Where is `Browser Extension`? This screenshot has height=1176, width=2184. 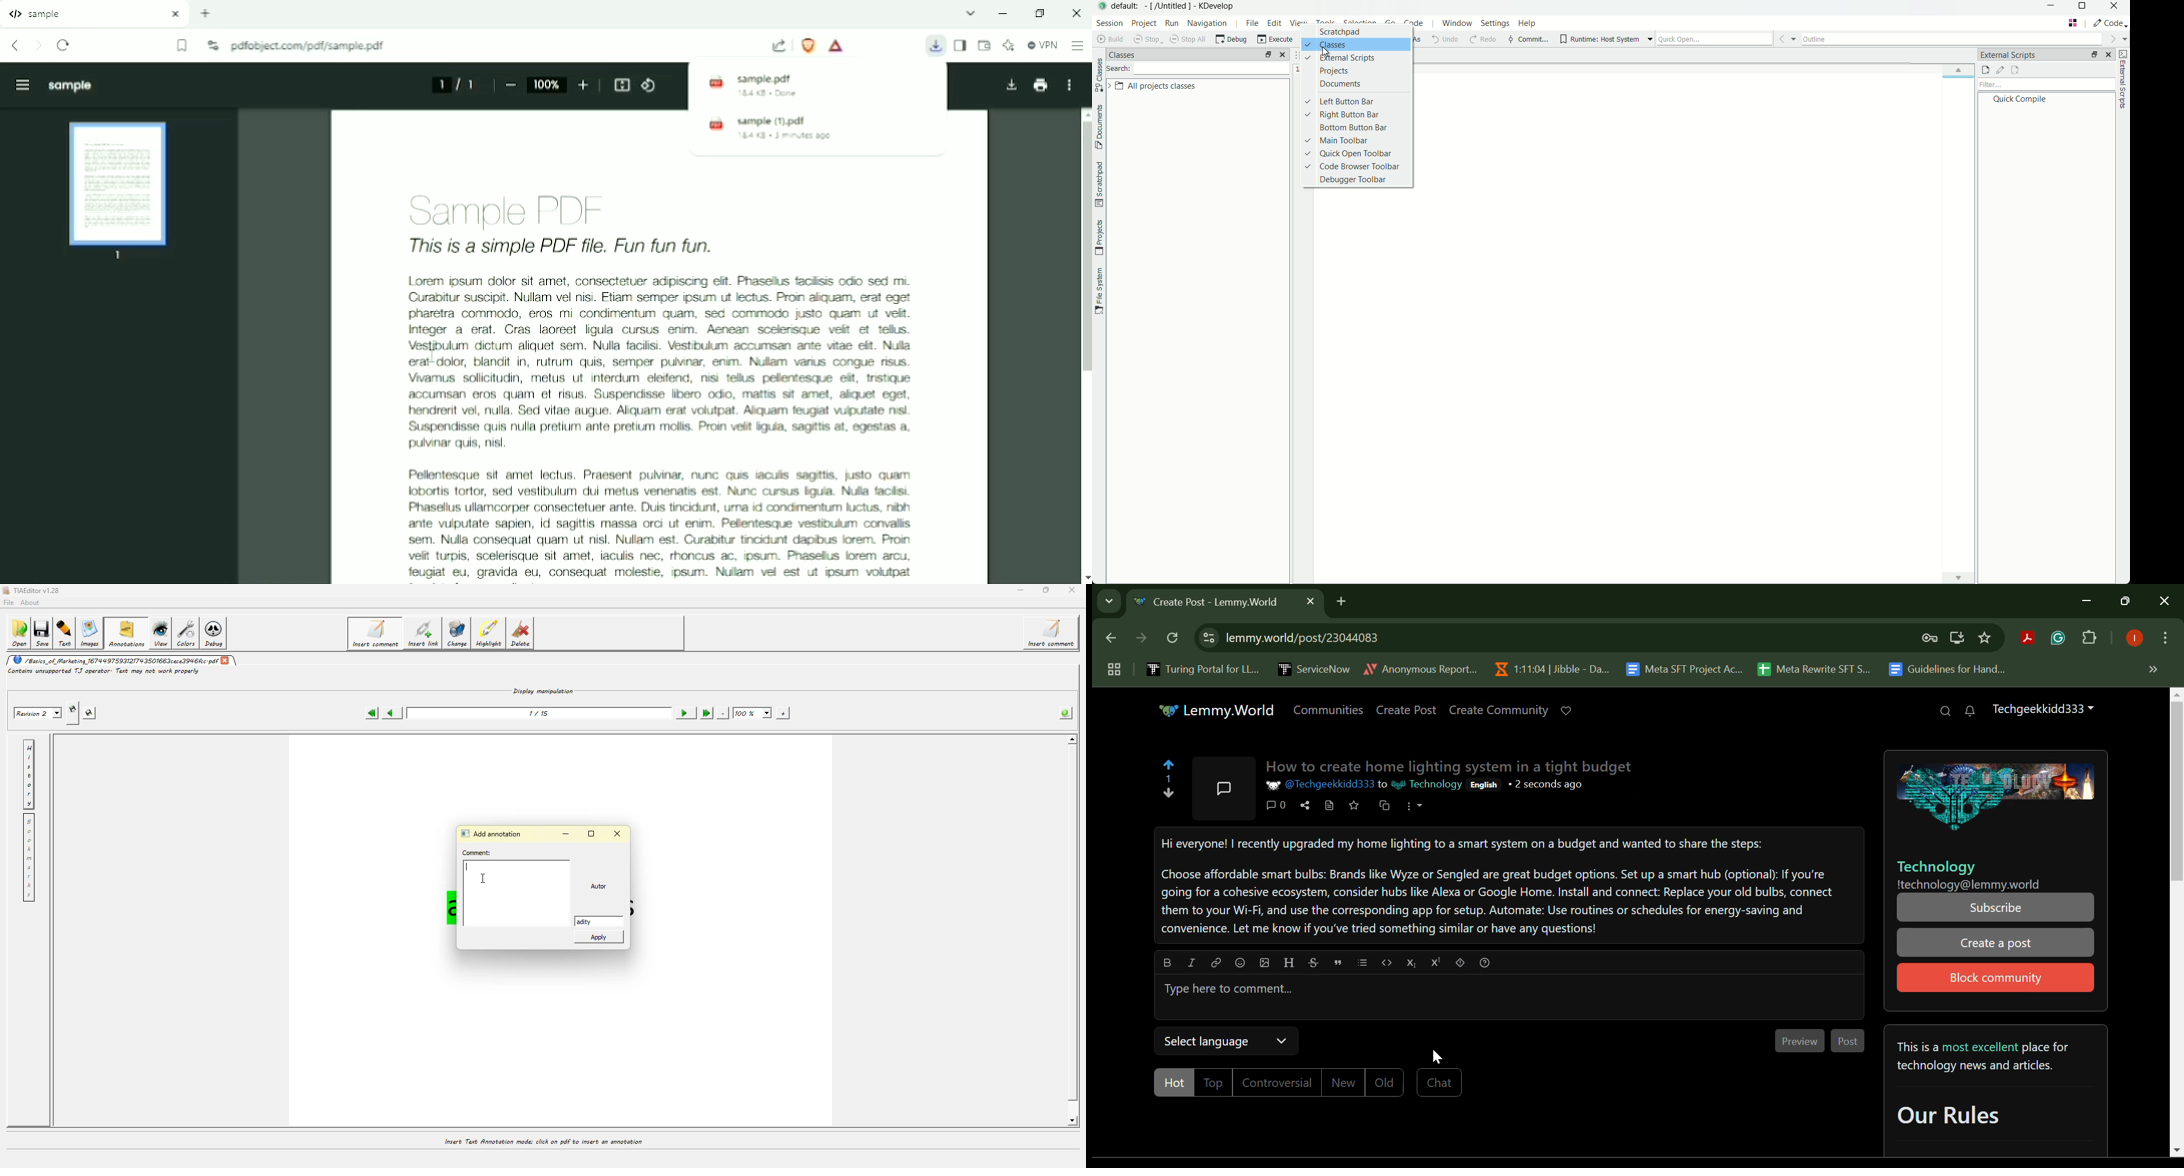
Browser Extension is located at coordinates (2061, 639).